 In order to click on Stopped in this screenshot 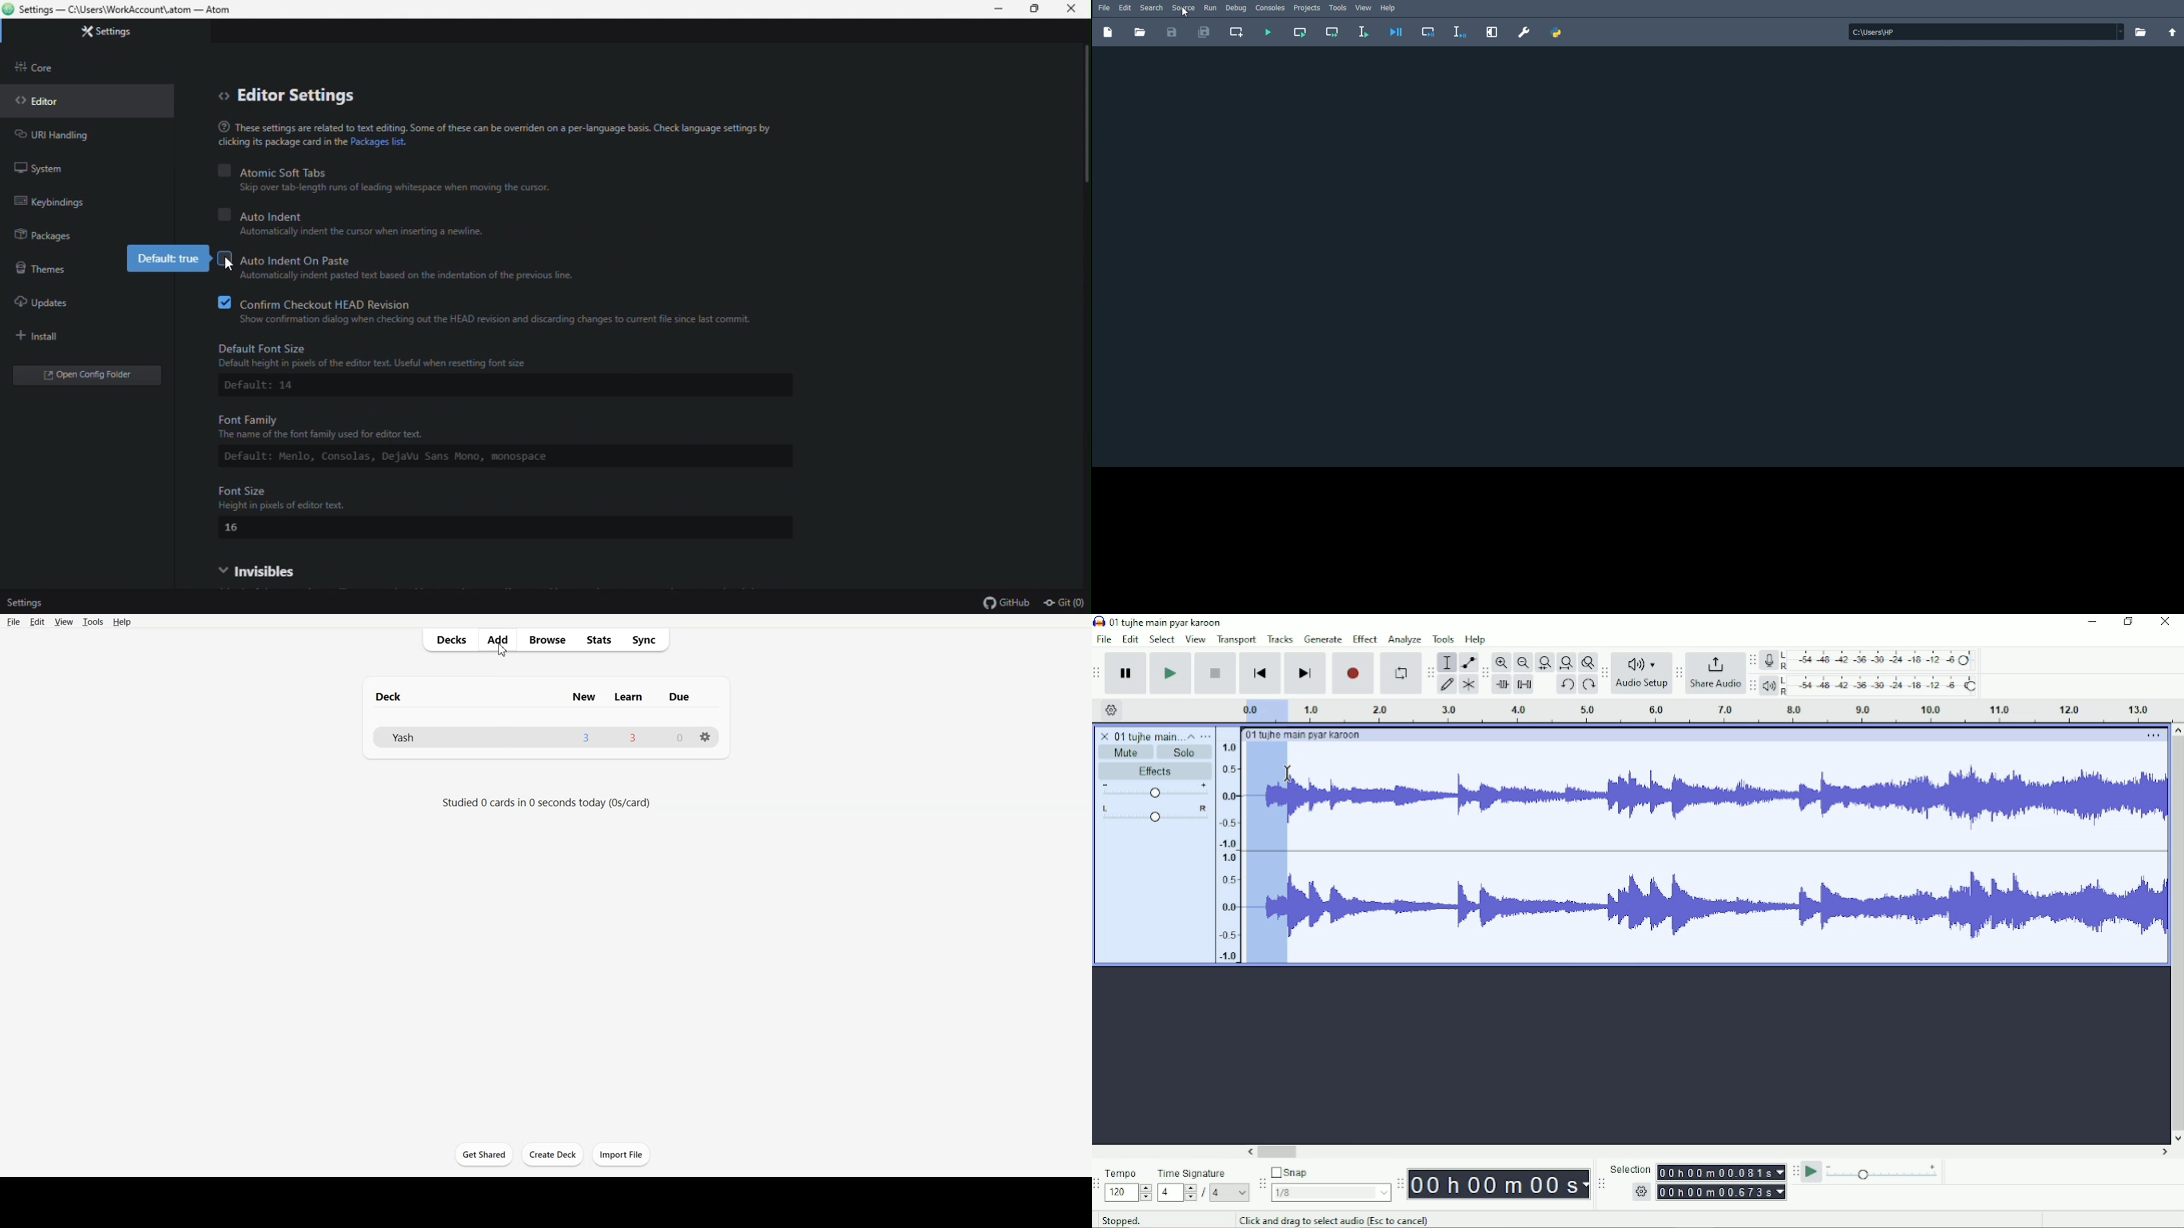, I will do `click(1135, 1218)`.